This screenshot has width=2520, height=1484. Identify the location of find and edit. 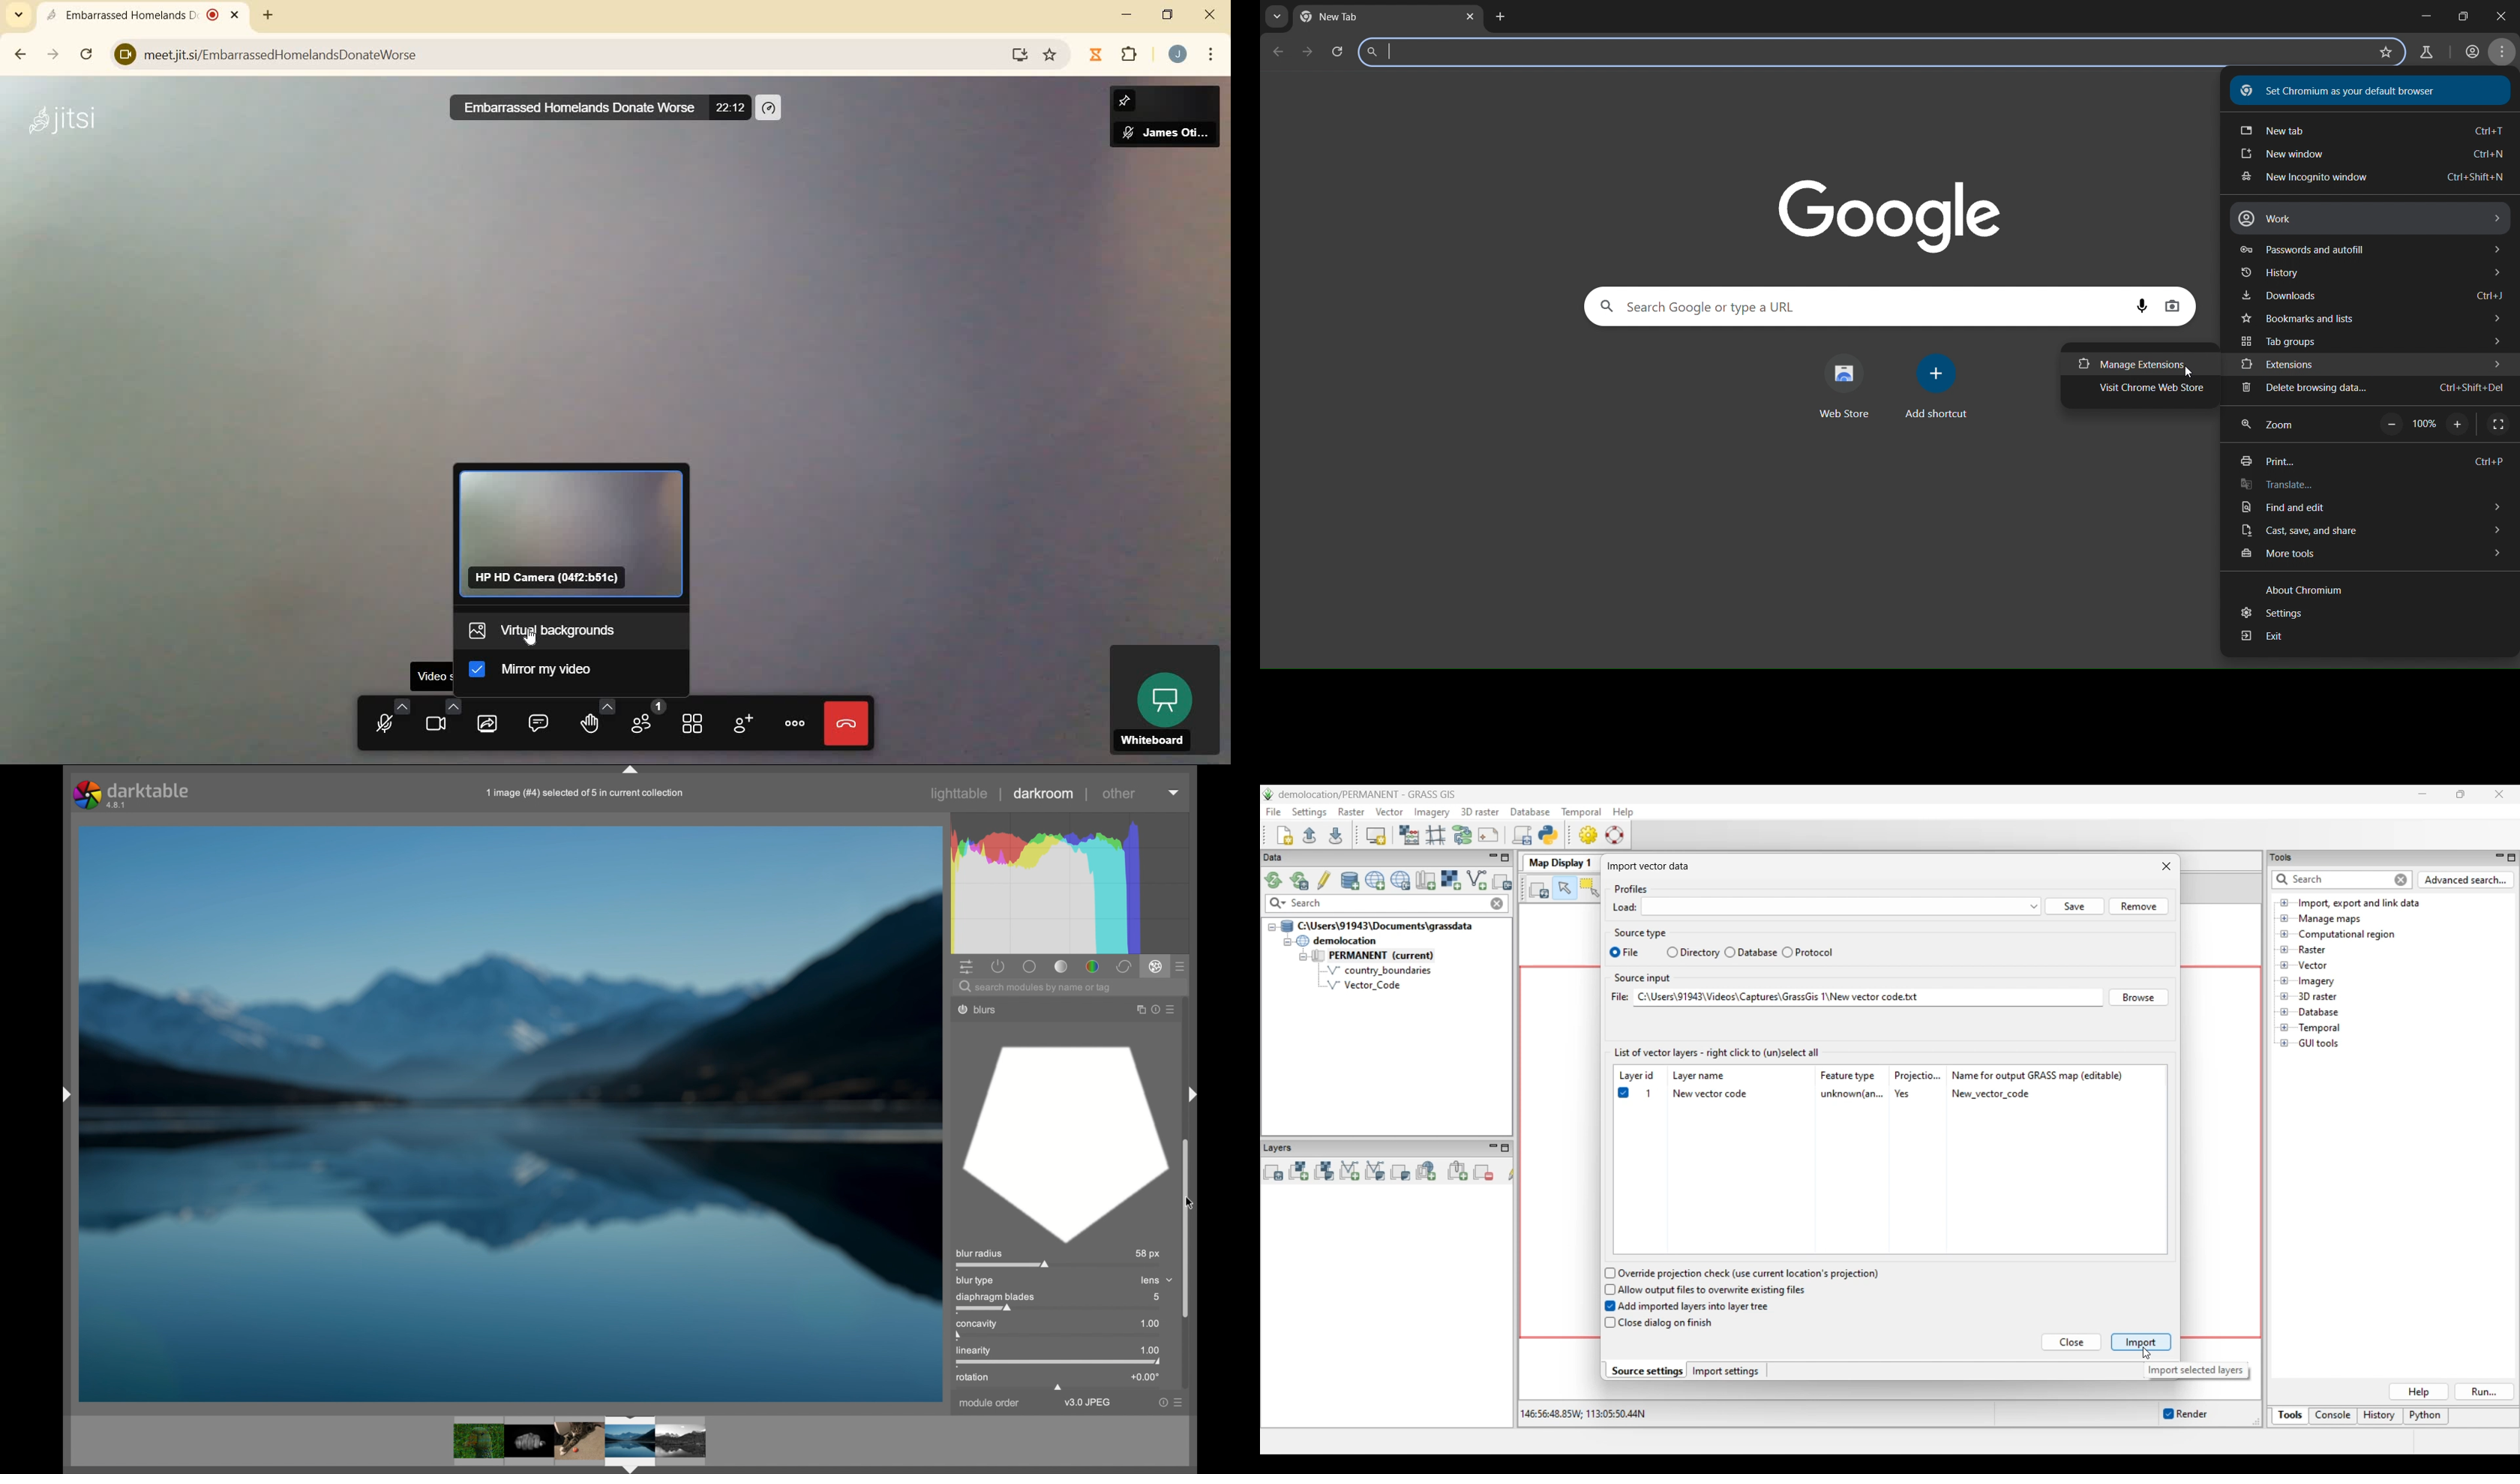
(2374, 508).